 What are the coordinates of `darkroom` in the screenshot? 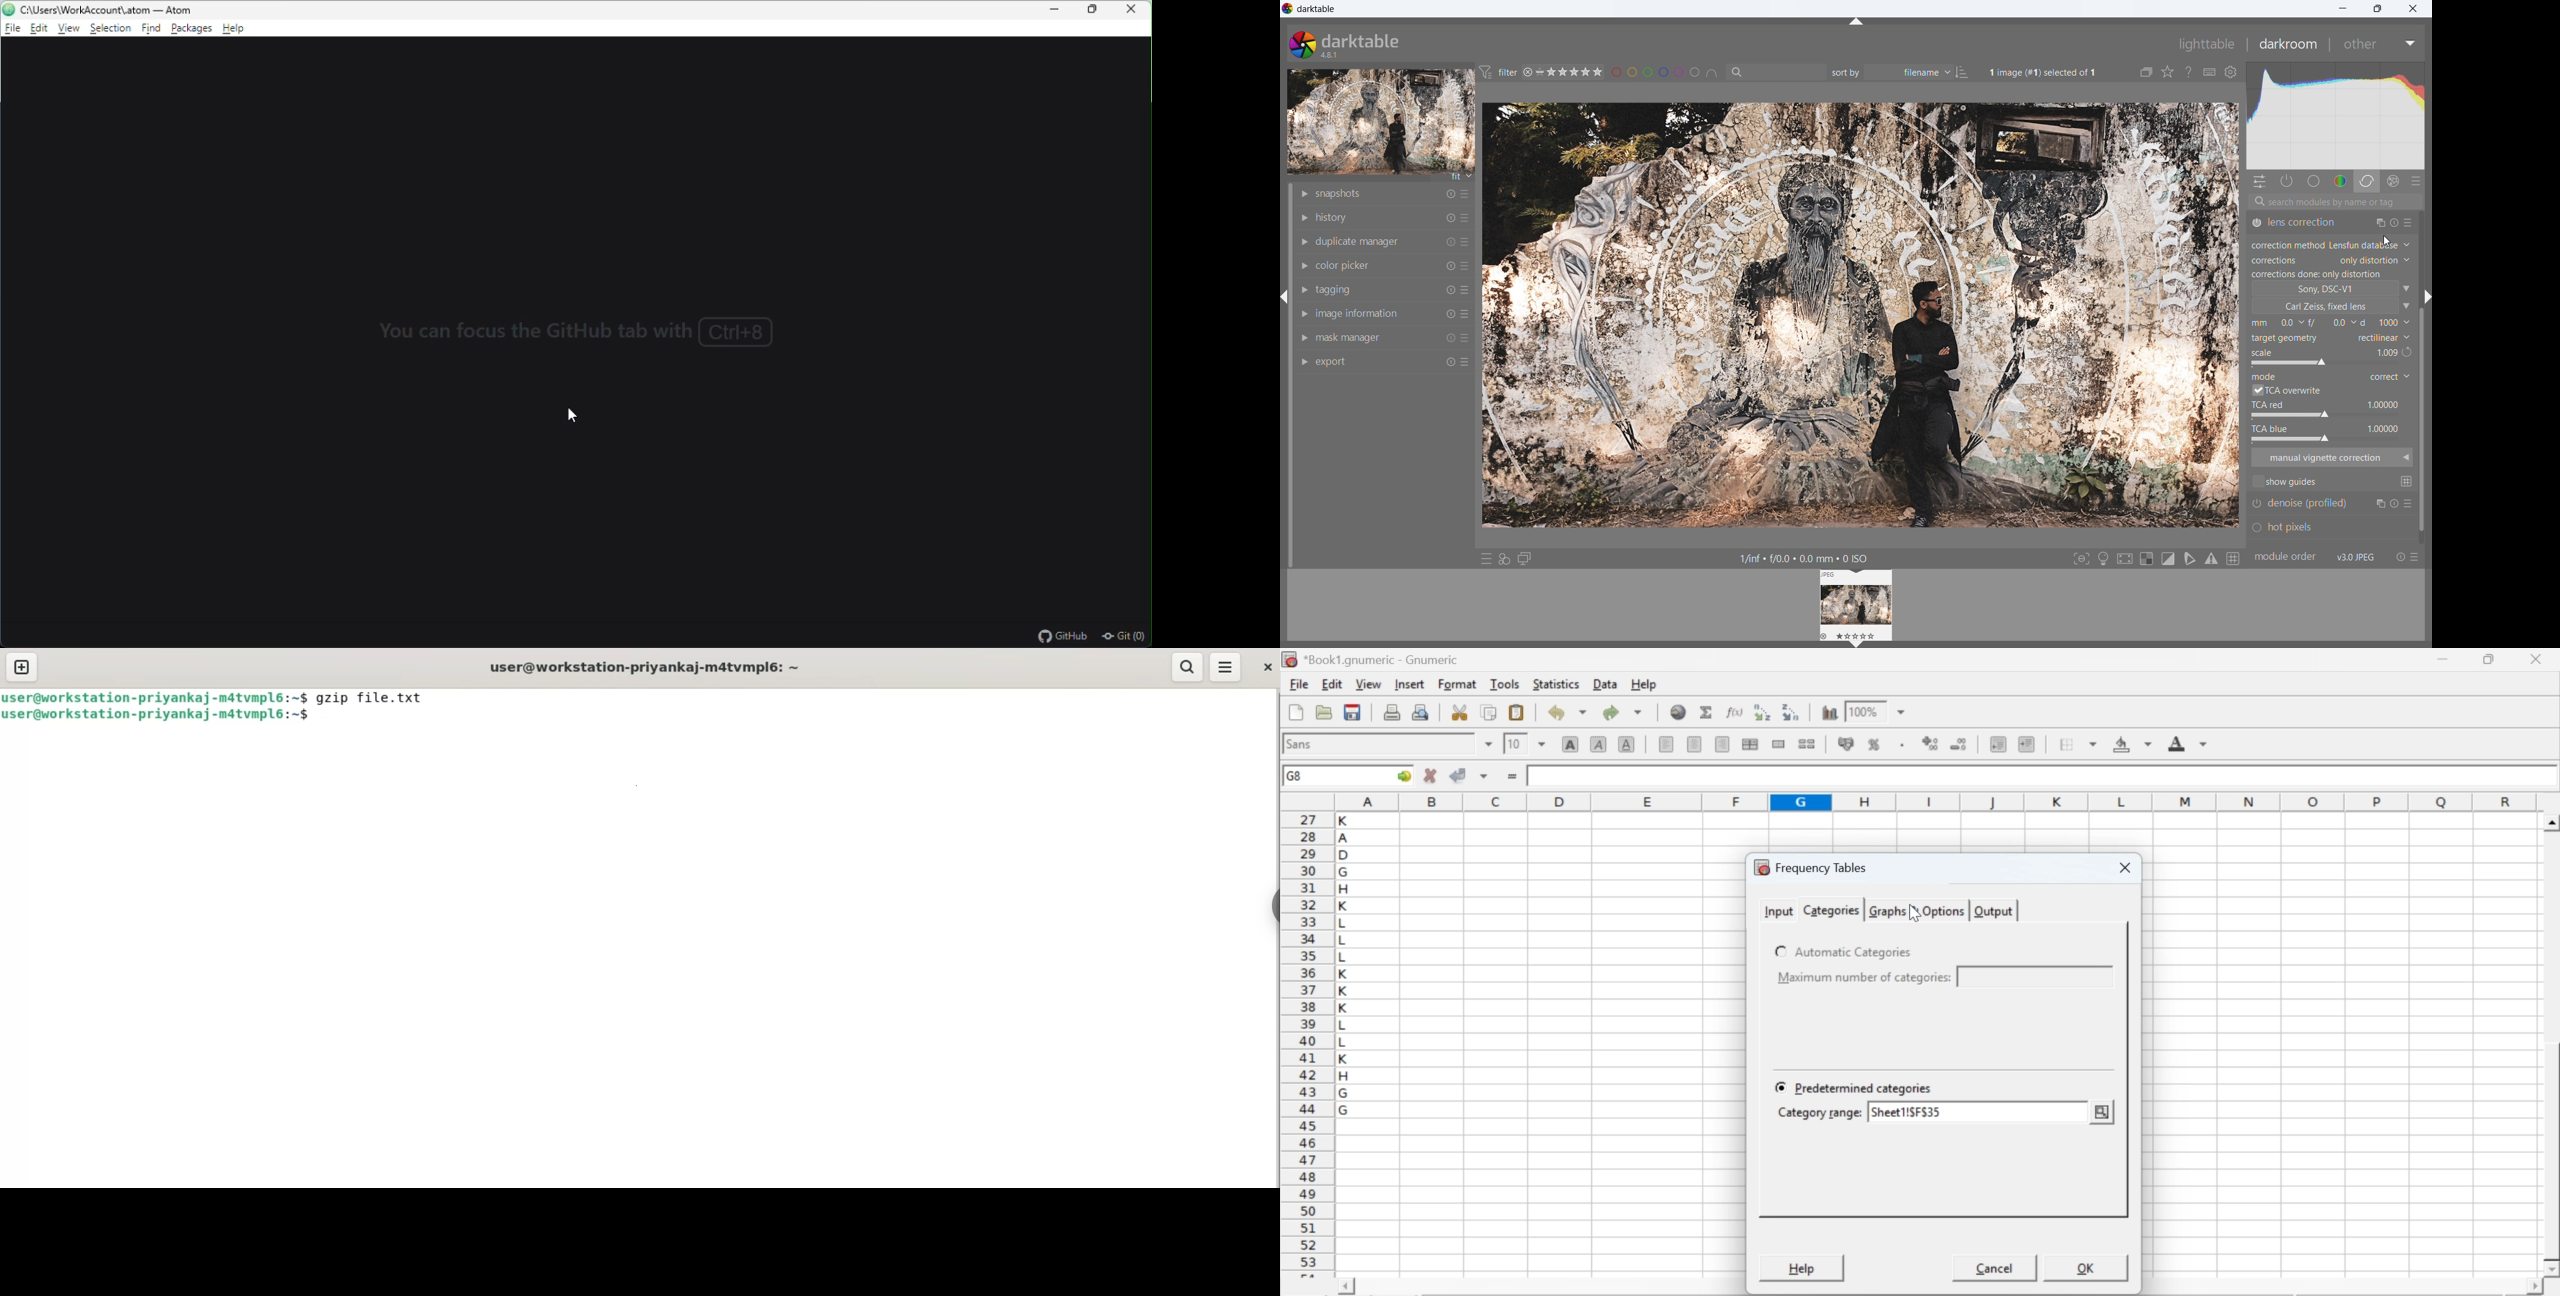 It's located at (2288, 44).